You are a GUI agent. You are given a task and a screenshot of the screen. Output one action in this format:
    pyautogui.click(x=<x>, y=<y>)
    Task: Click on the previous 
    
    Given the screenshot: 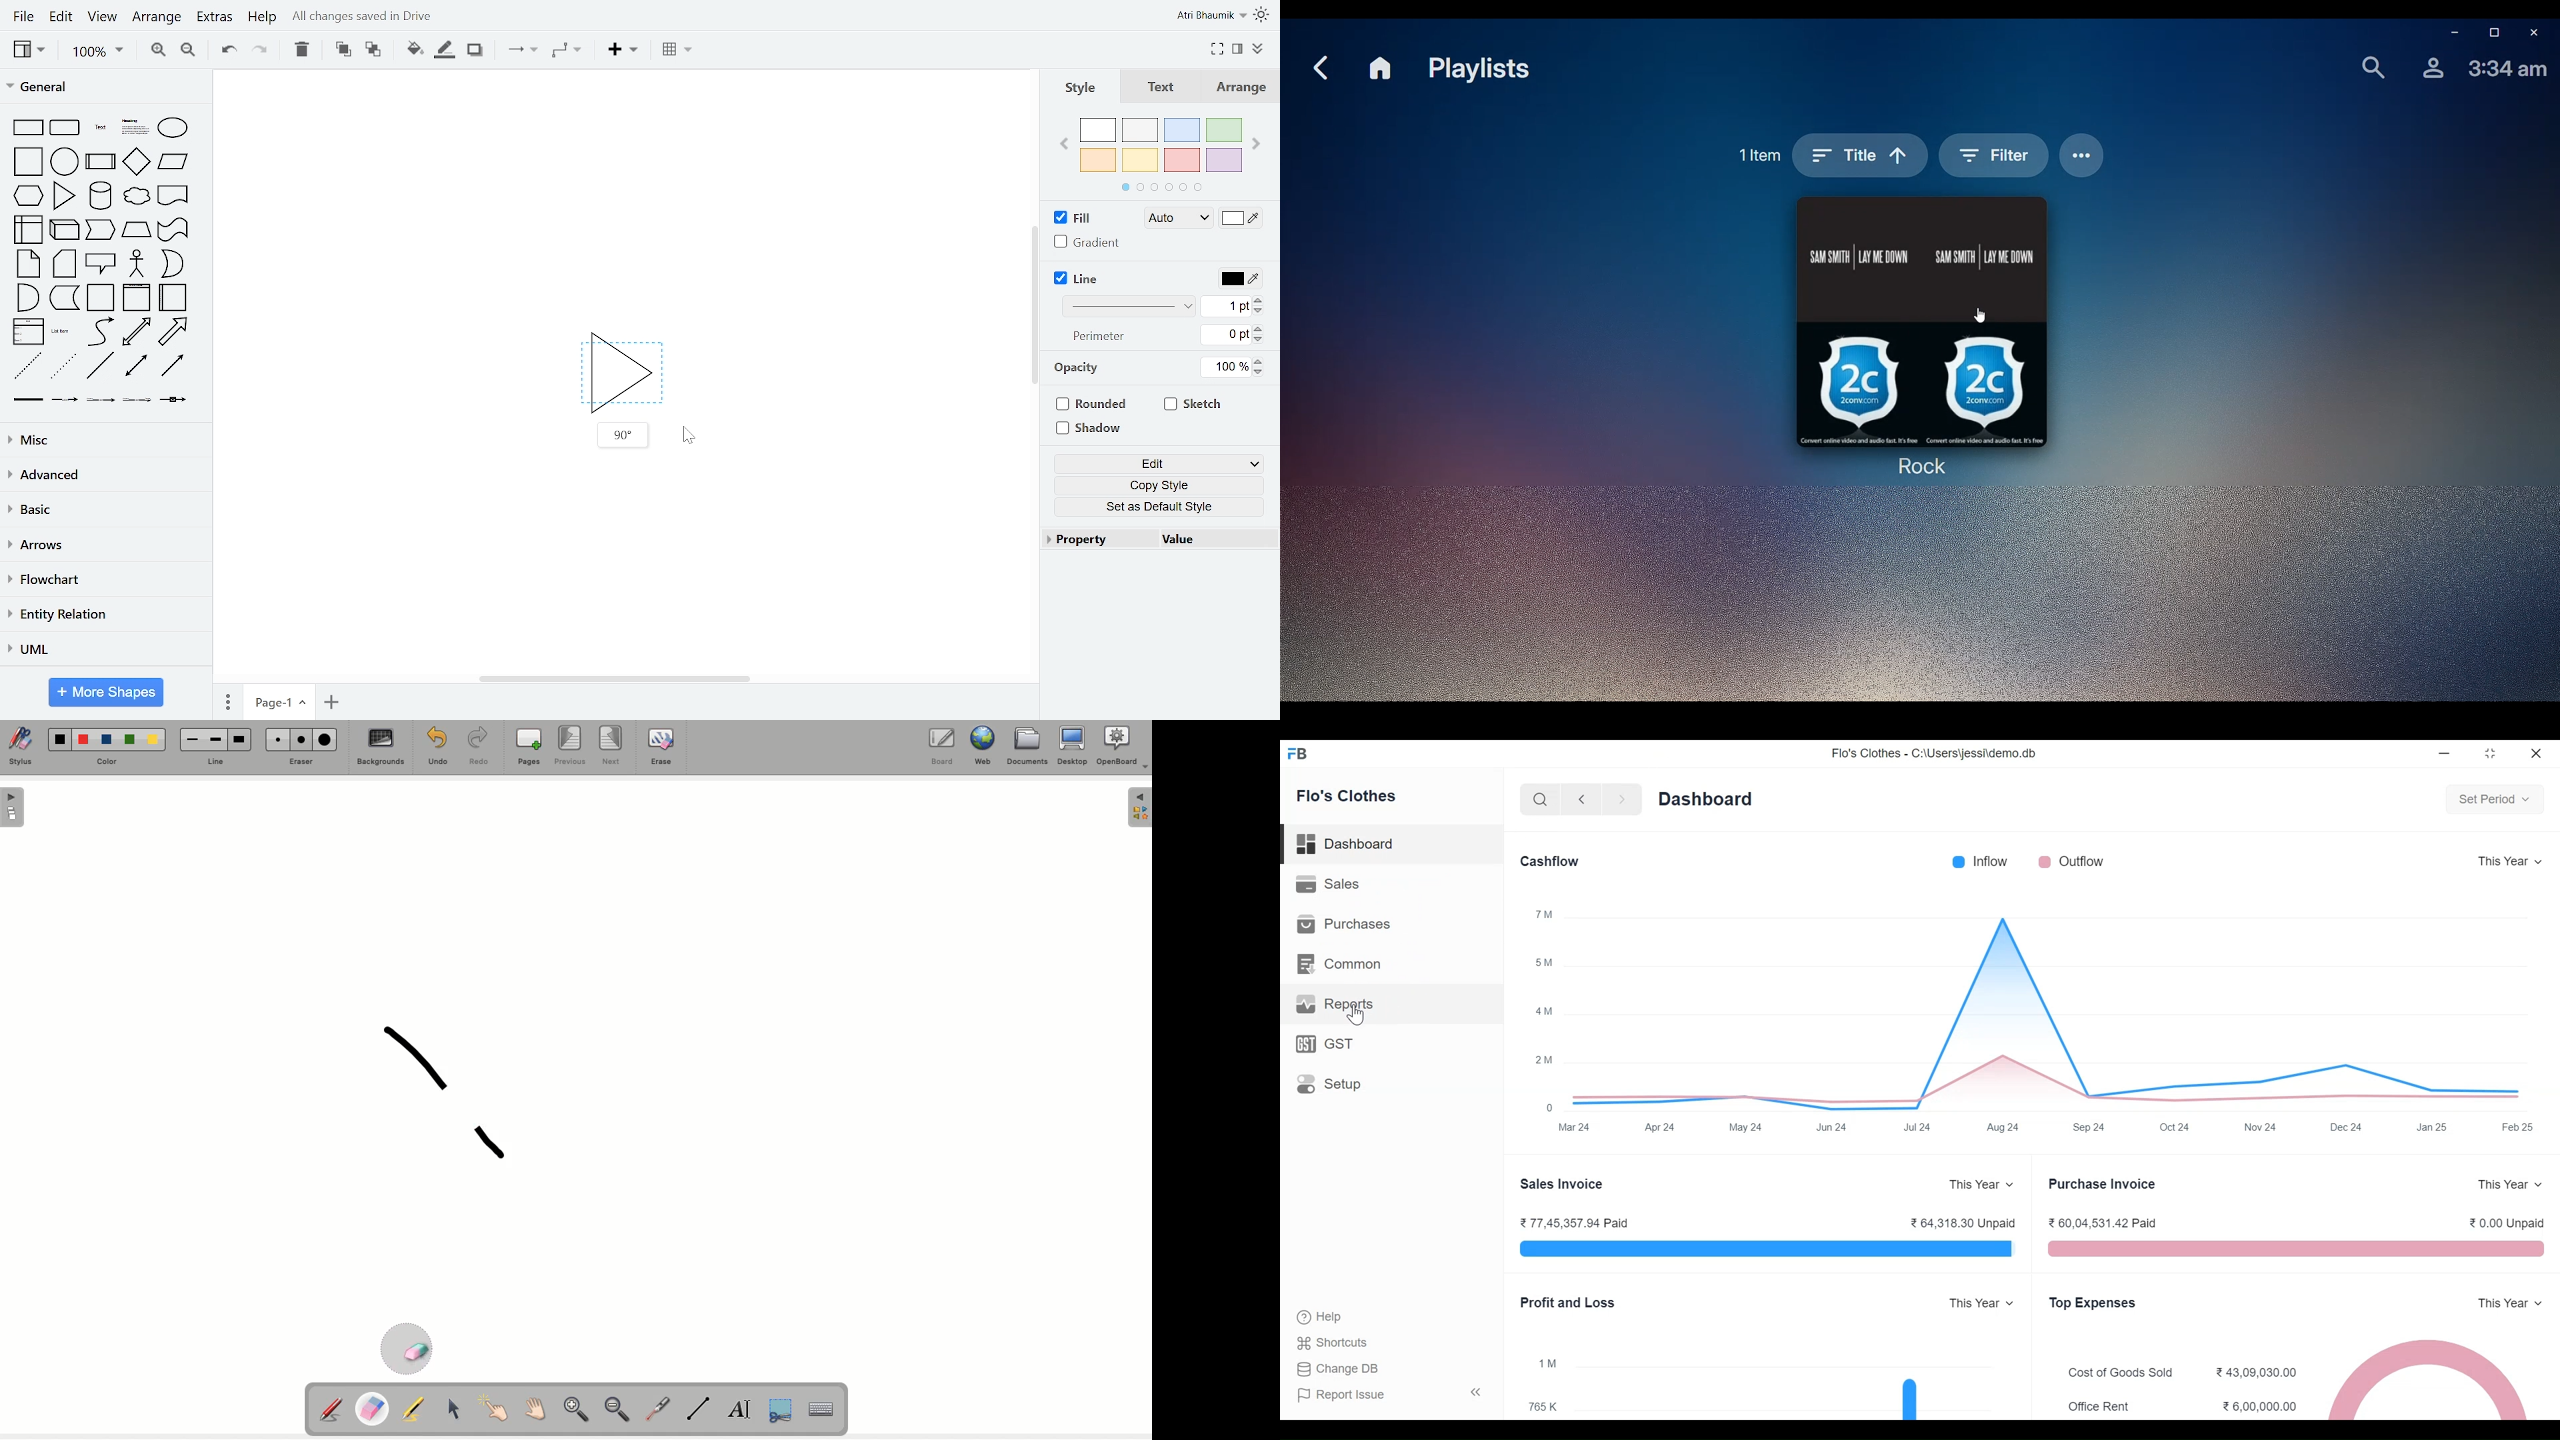 What is the action you would take?
    pyautogui.click(x=1061, y=147)
    